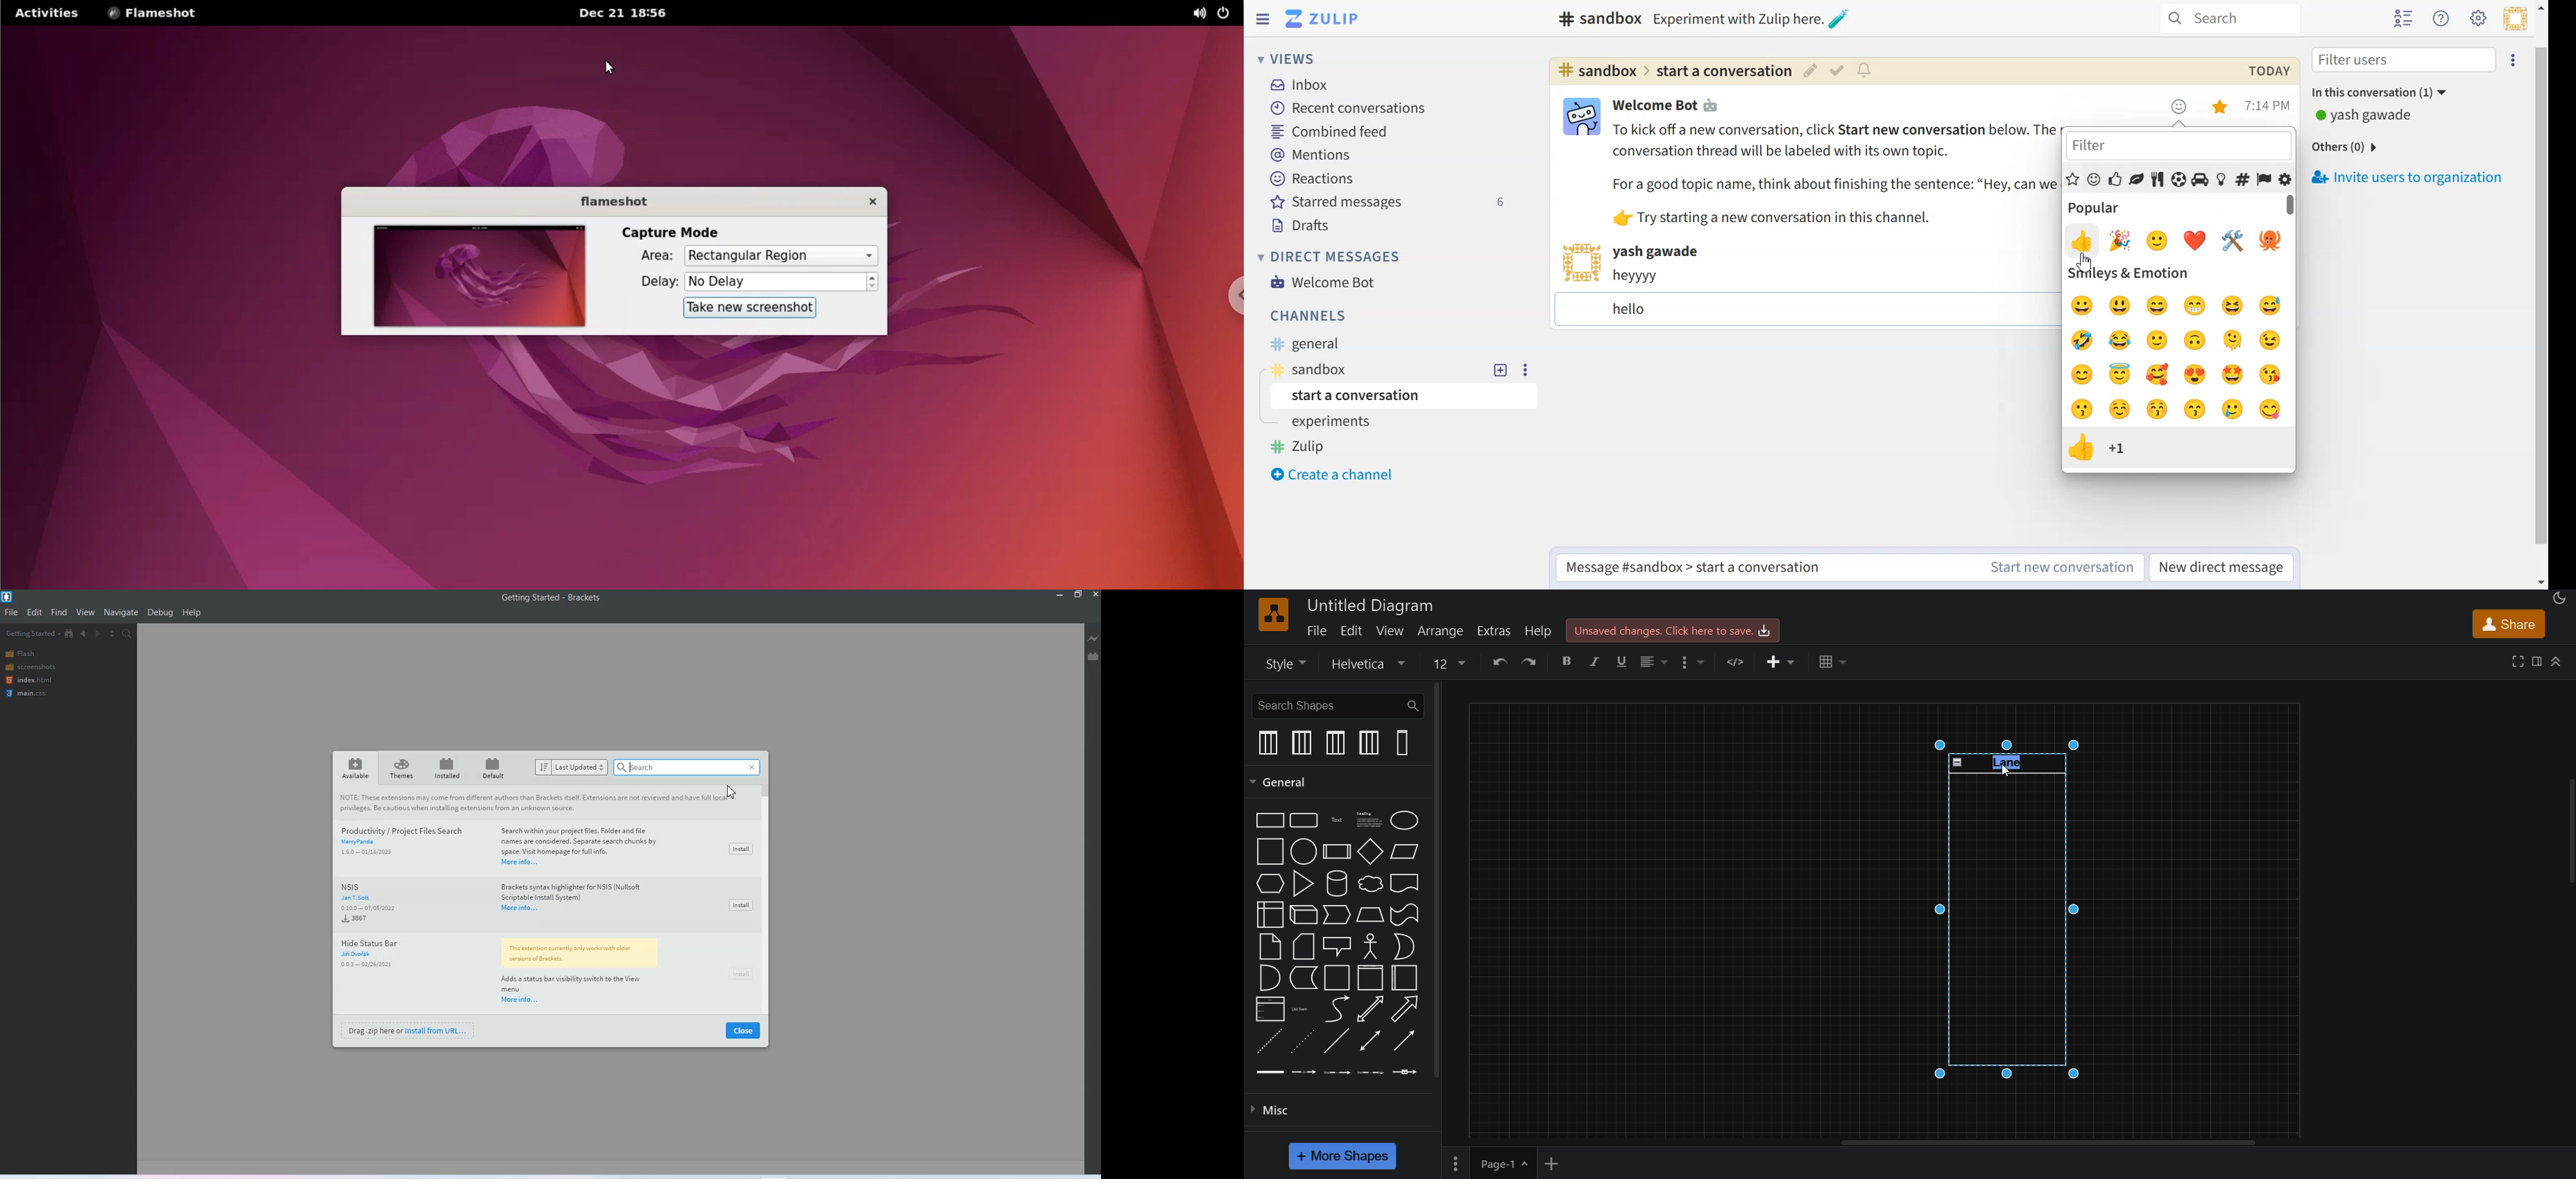  Describe the element at coordinates (1302, 1008) in the screenshot. I see `list item` at that location.